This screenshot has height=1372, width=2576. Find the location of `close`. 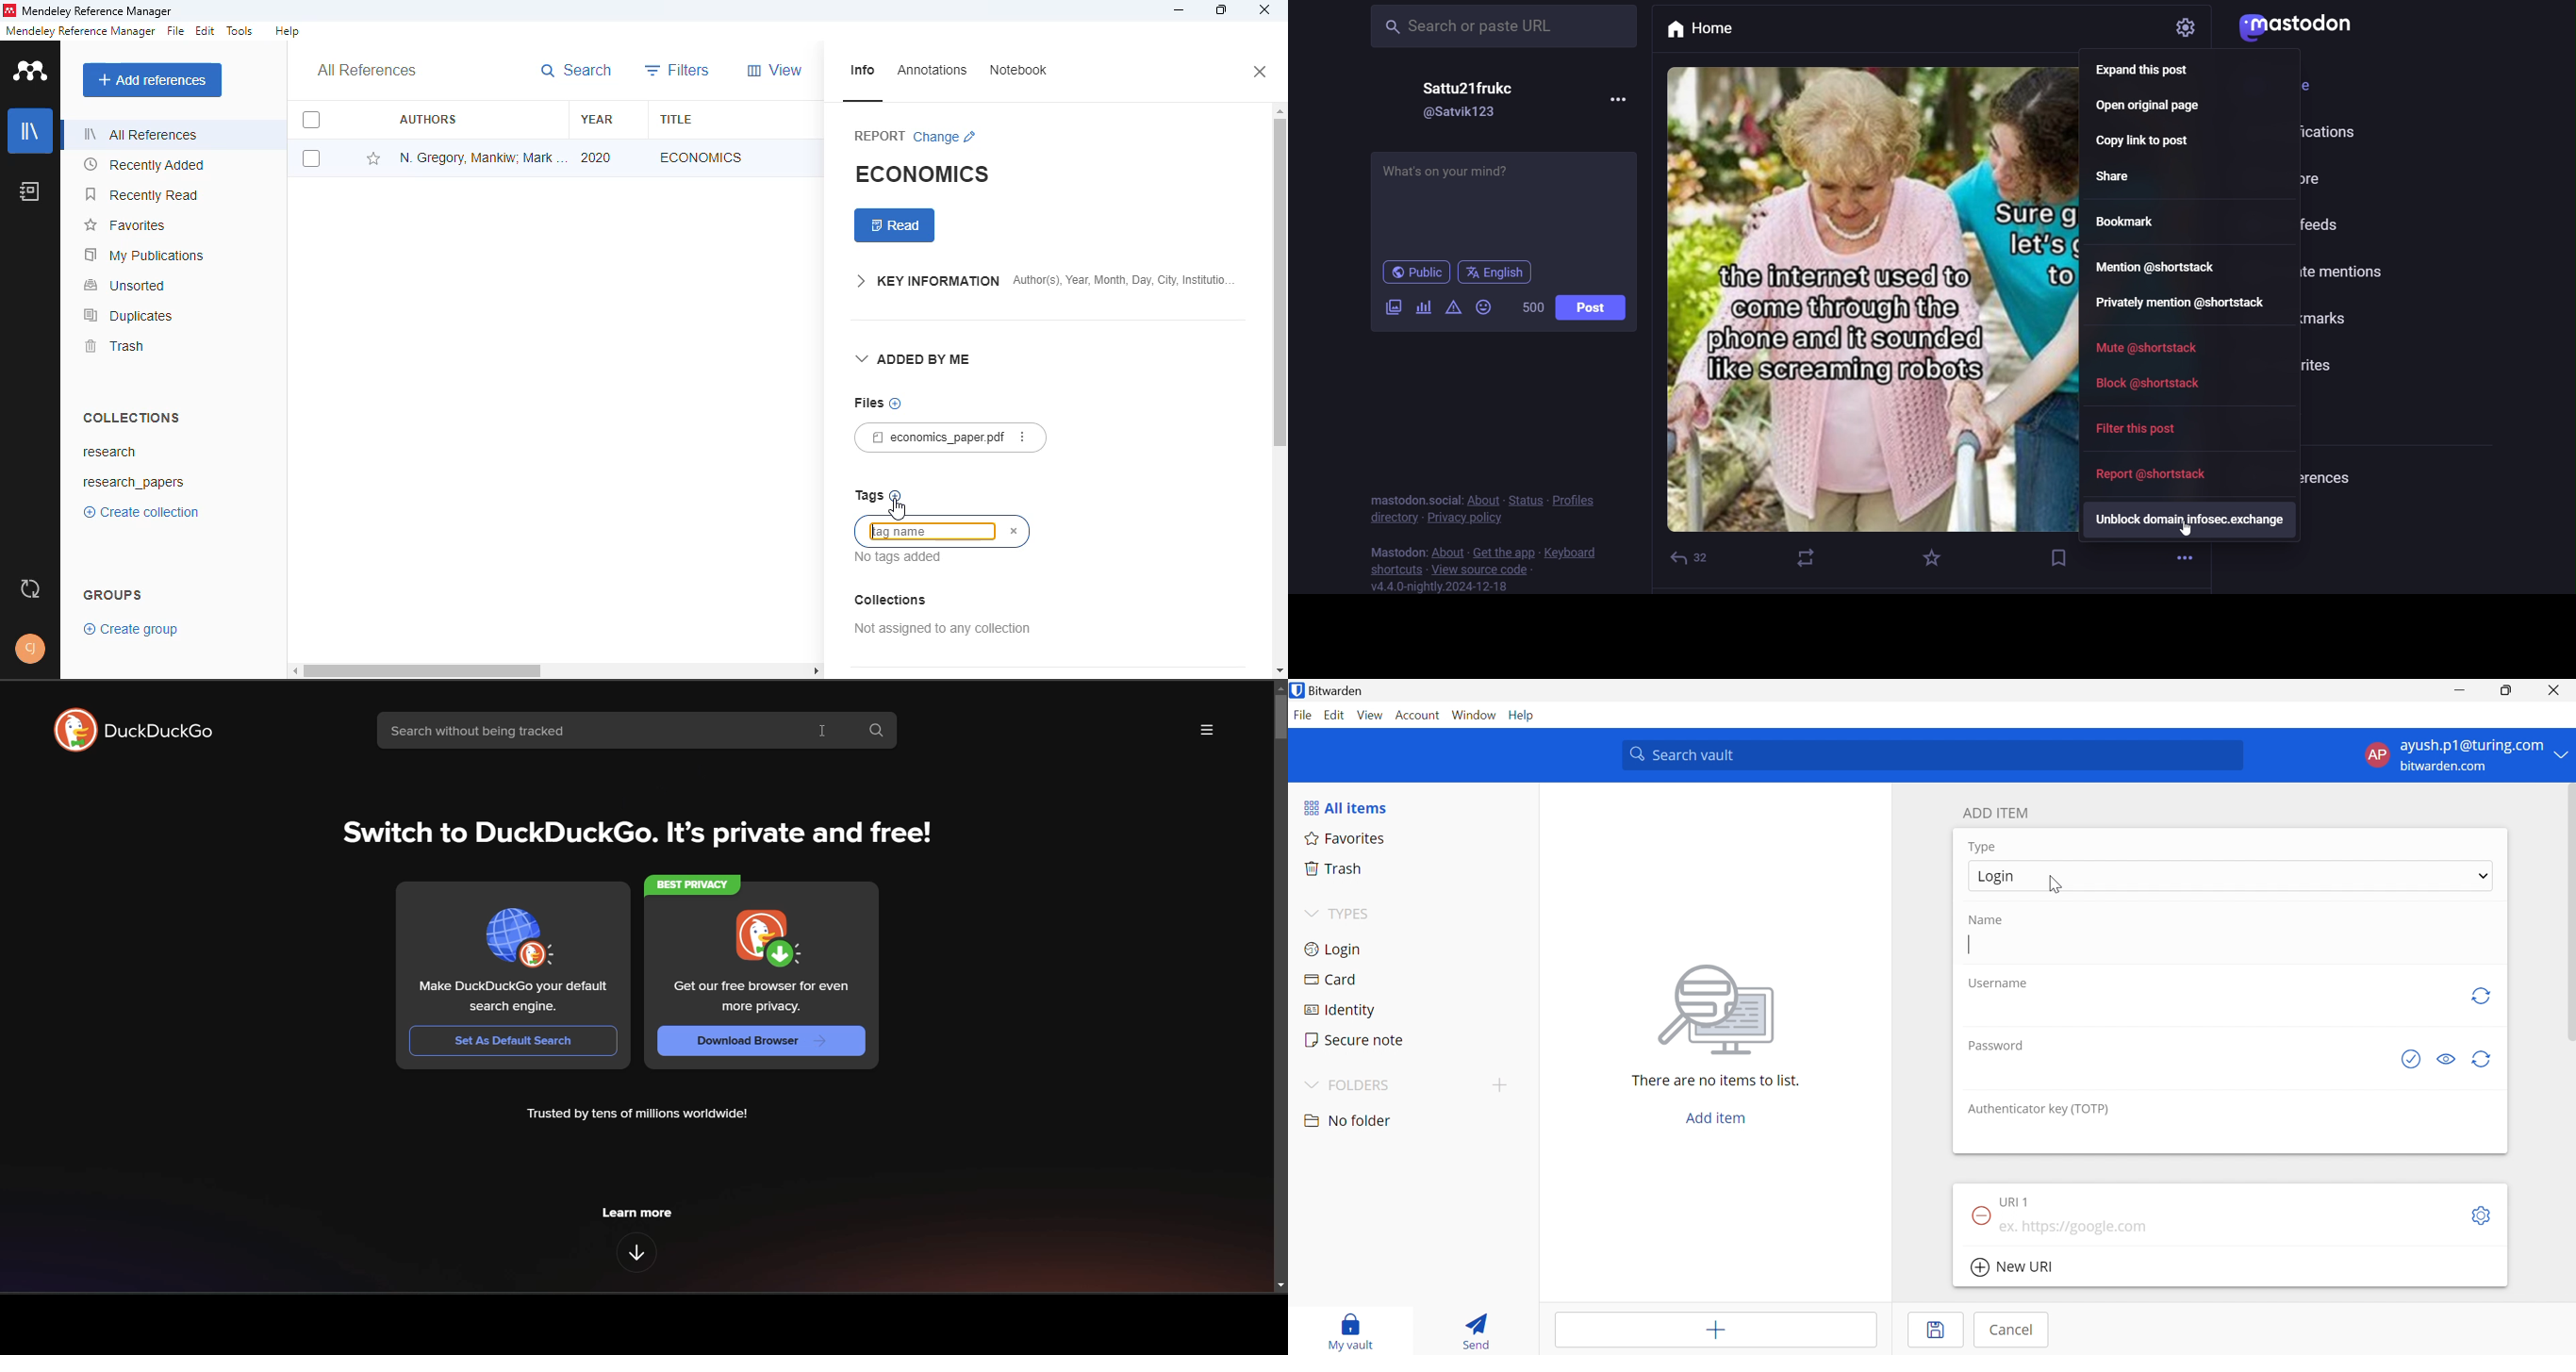

close is located at coordinates (1264, 9).